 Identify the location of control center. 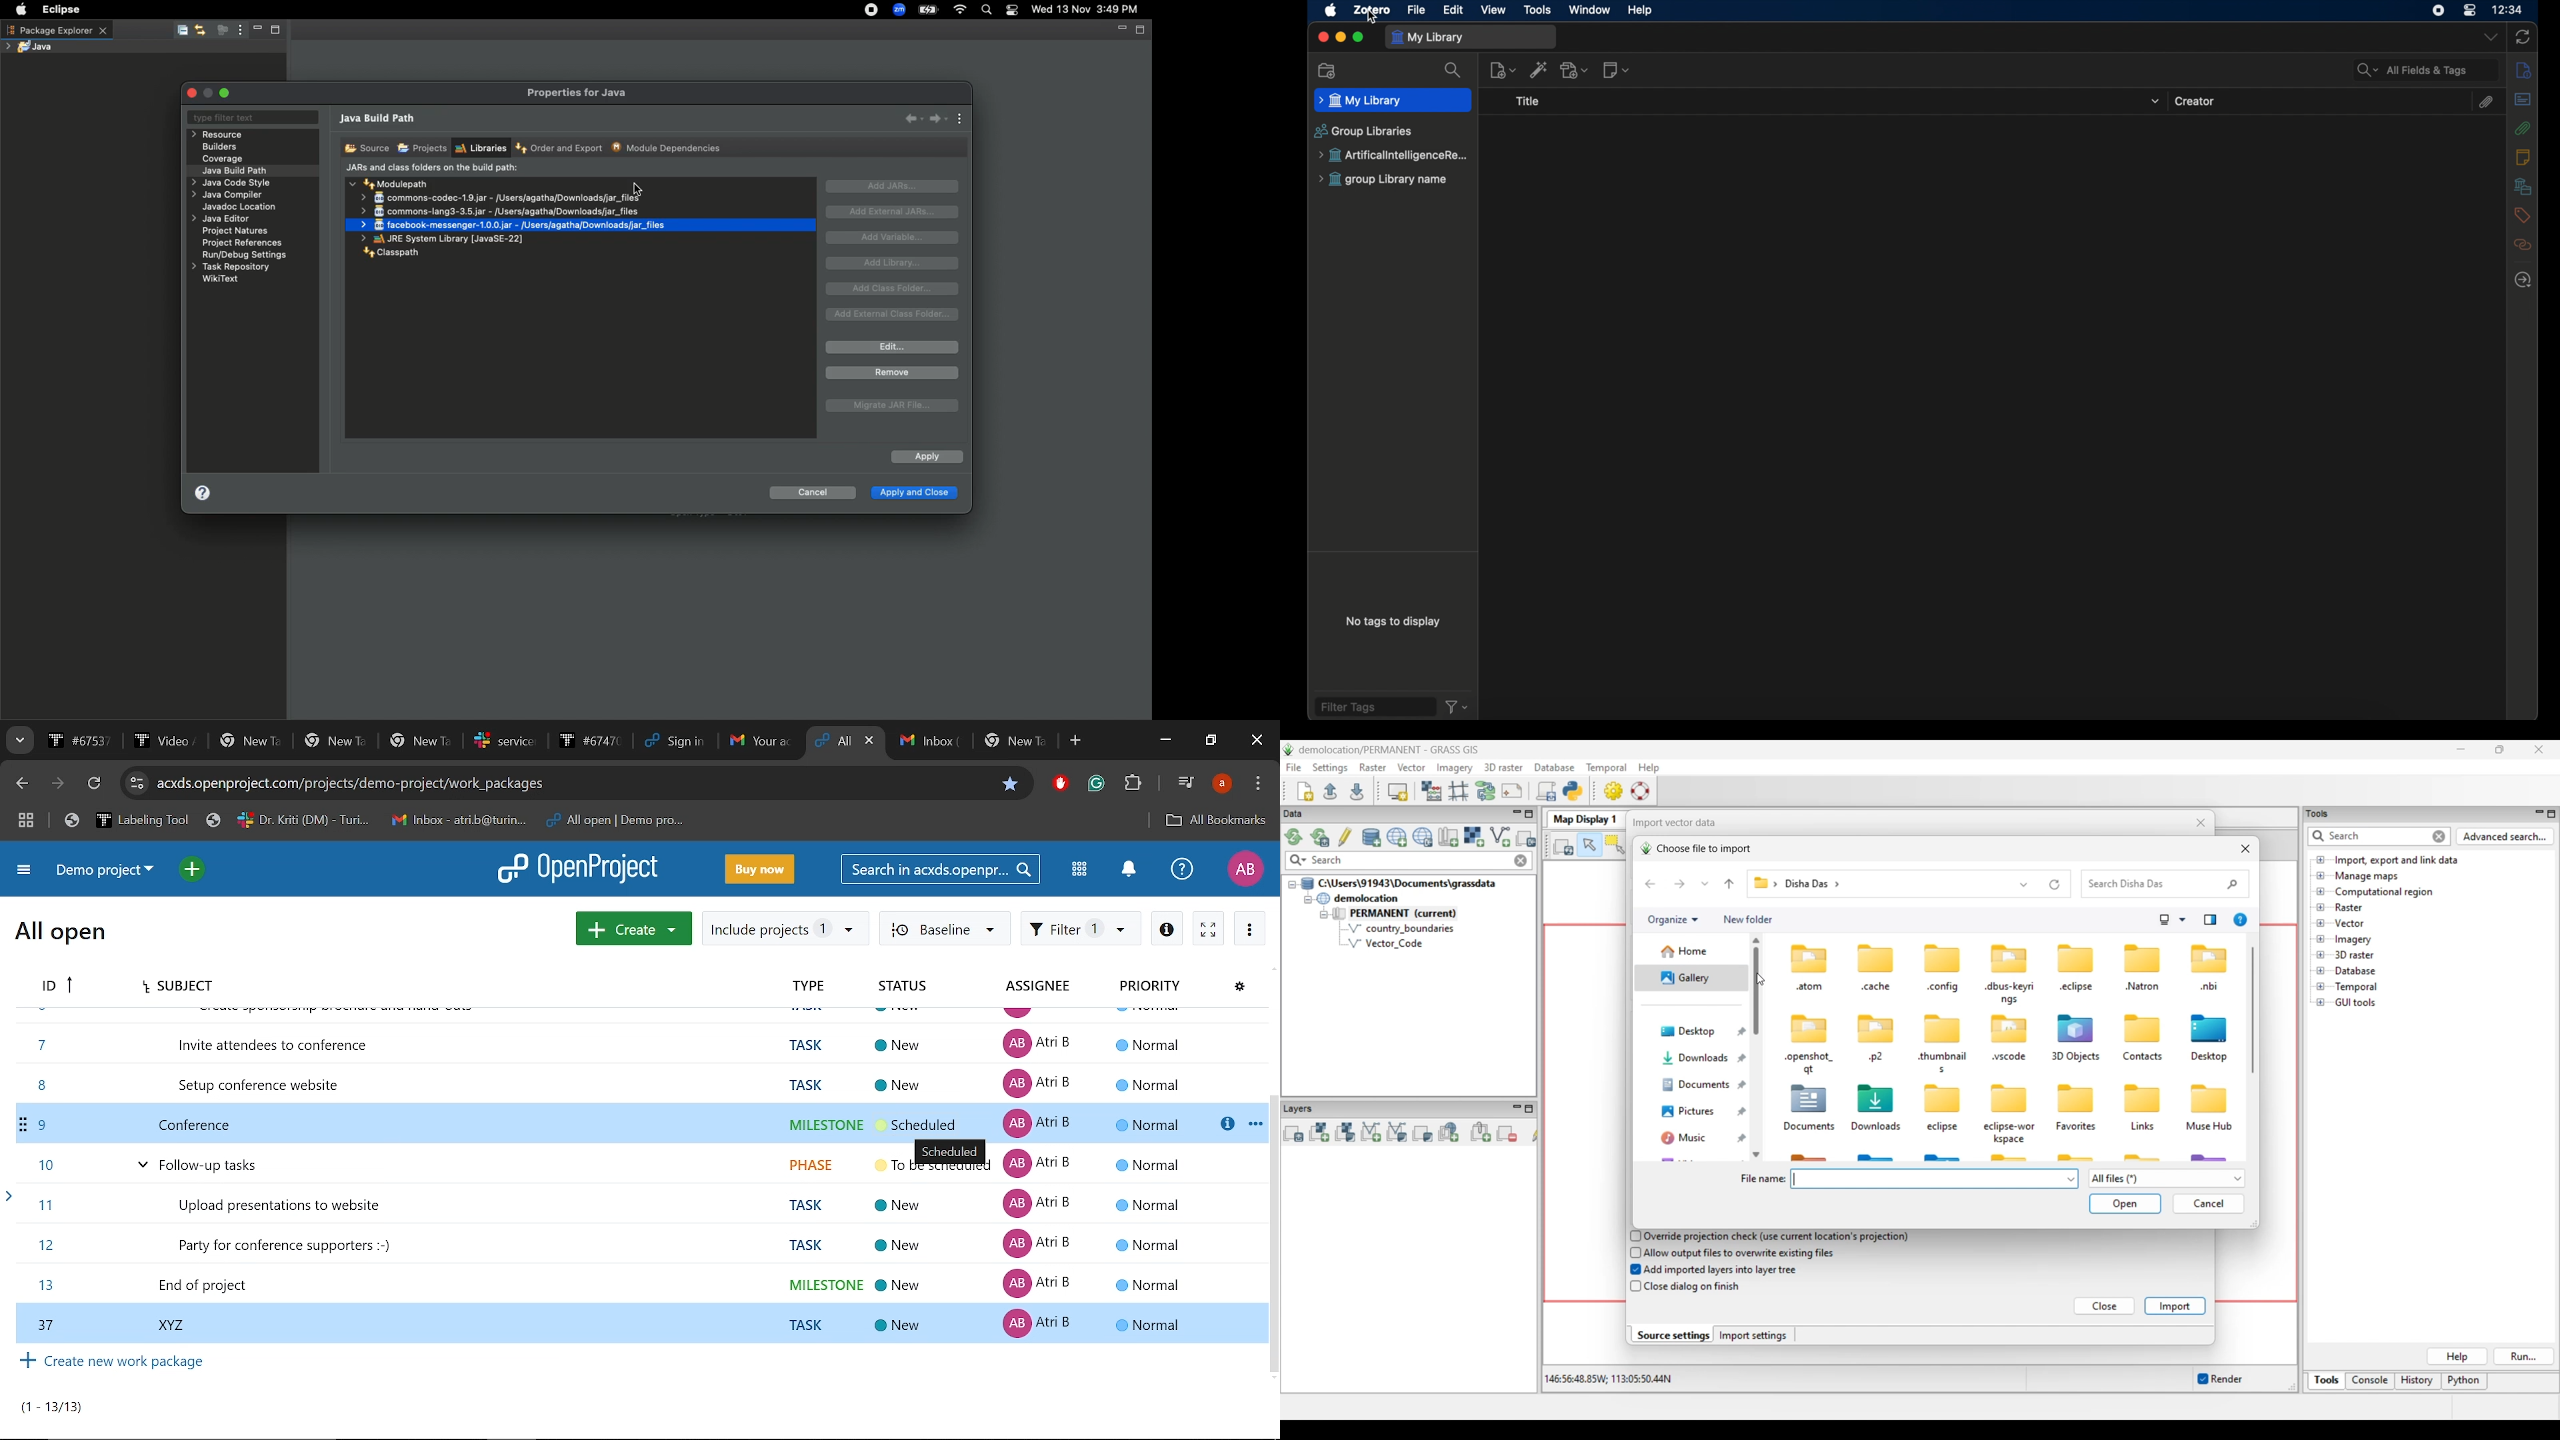
(2469, 11).